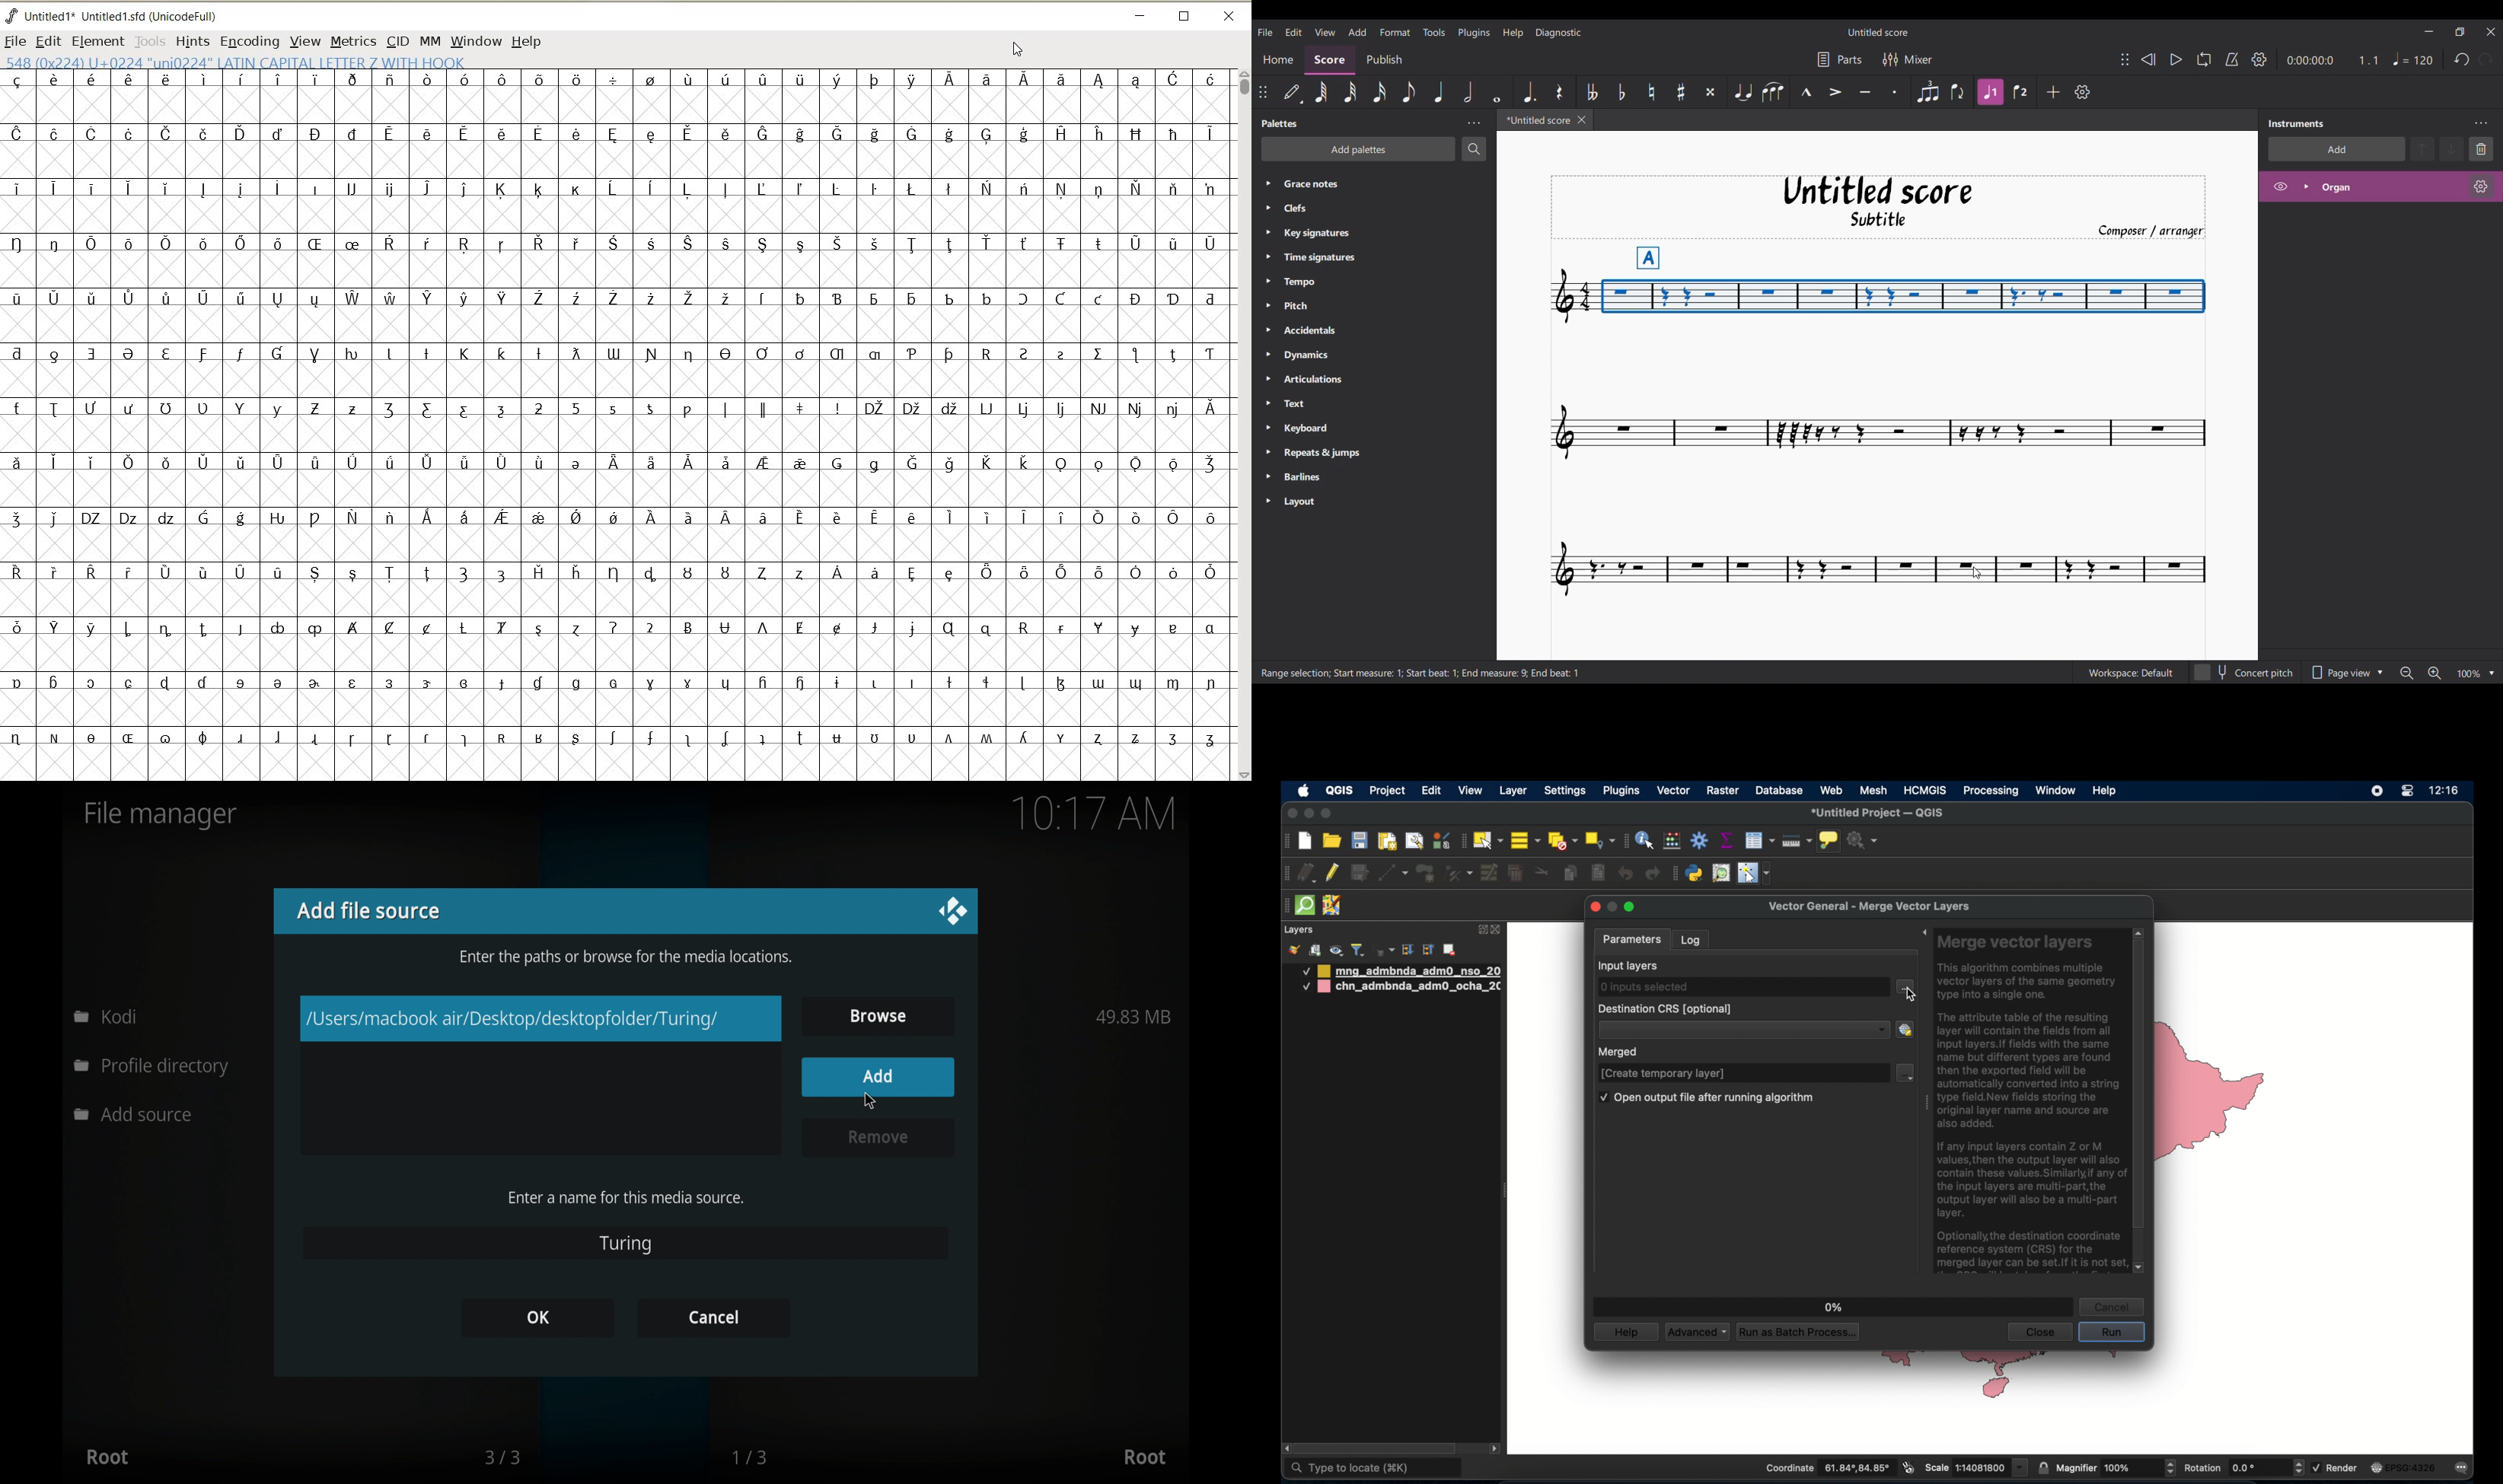 The image size is (2520, 1484). I want to click on close, so click(952, 912).